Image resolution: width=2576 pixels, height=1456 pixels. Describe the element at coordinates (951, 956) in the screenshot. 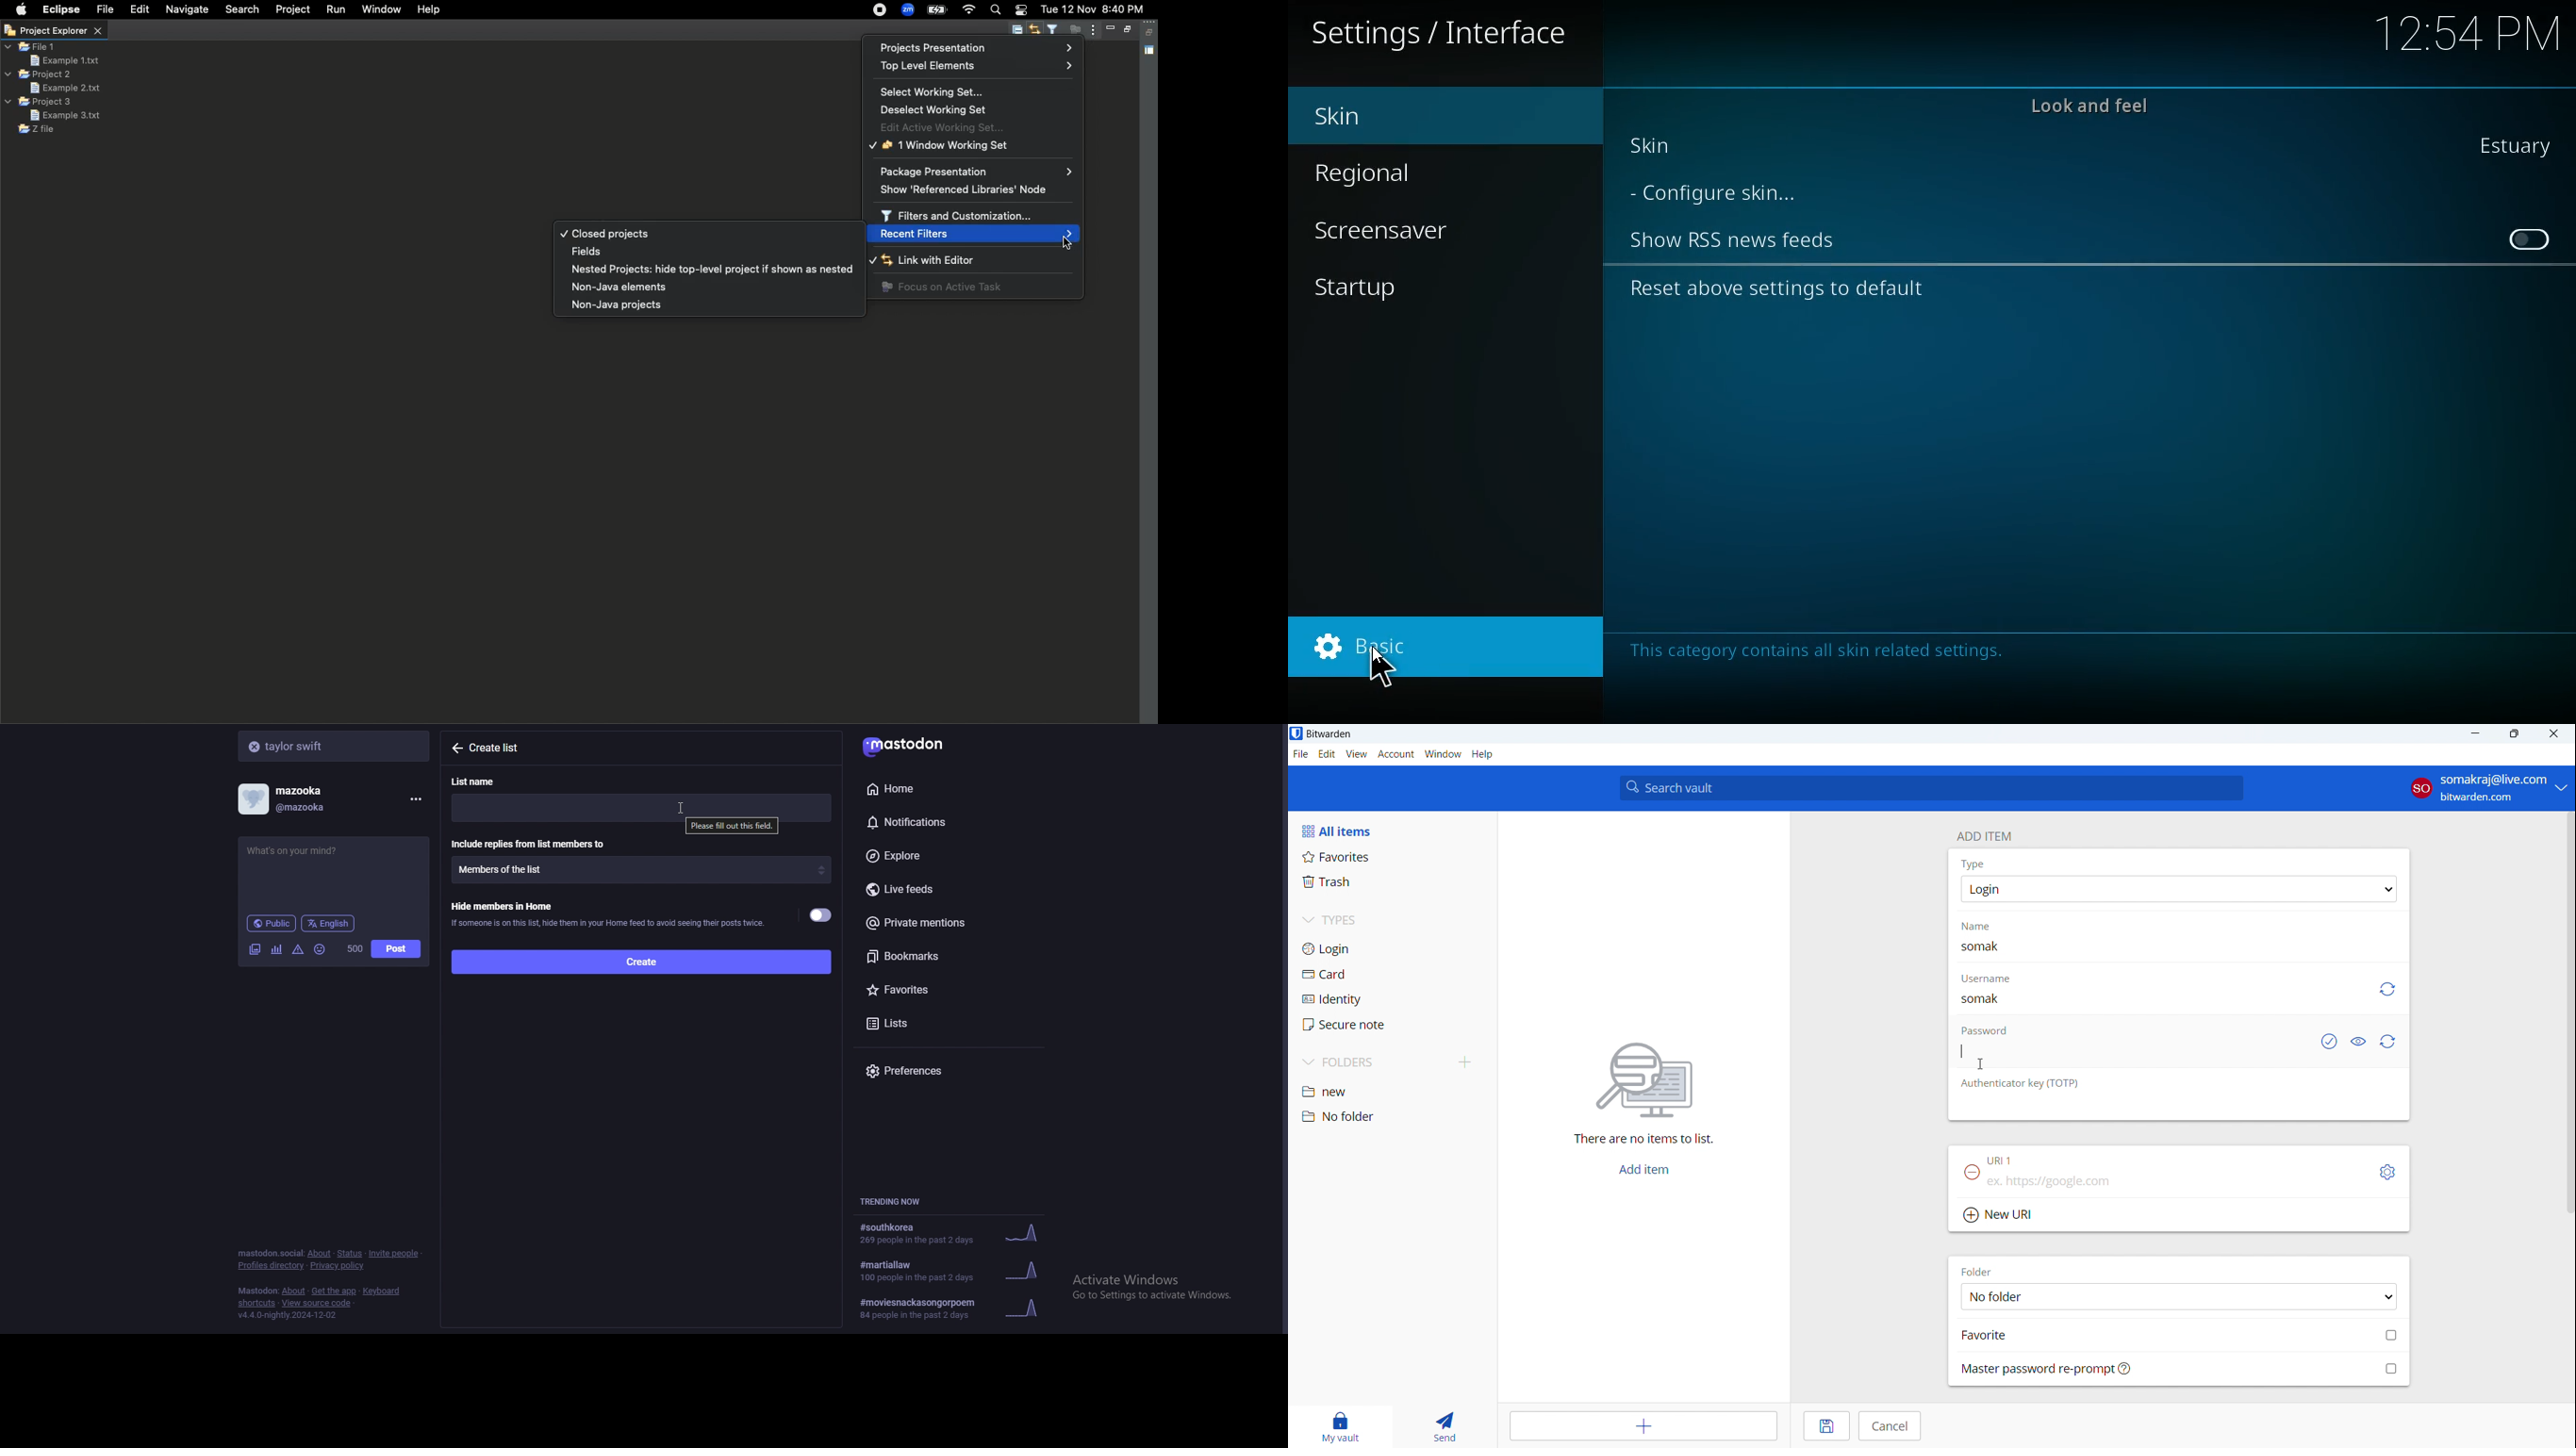

I see `bookmarks` at that location.